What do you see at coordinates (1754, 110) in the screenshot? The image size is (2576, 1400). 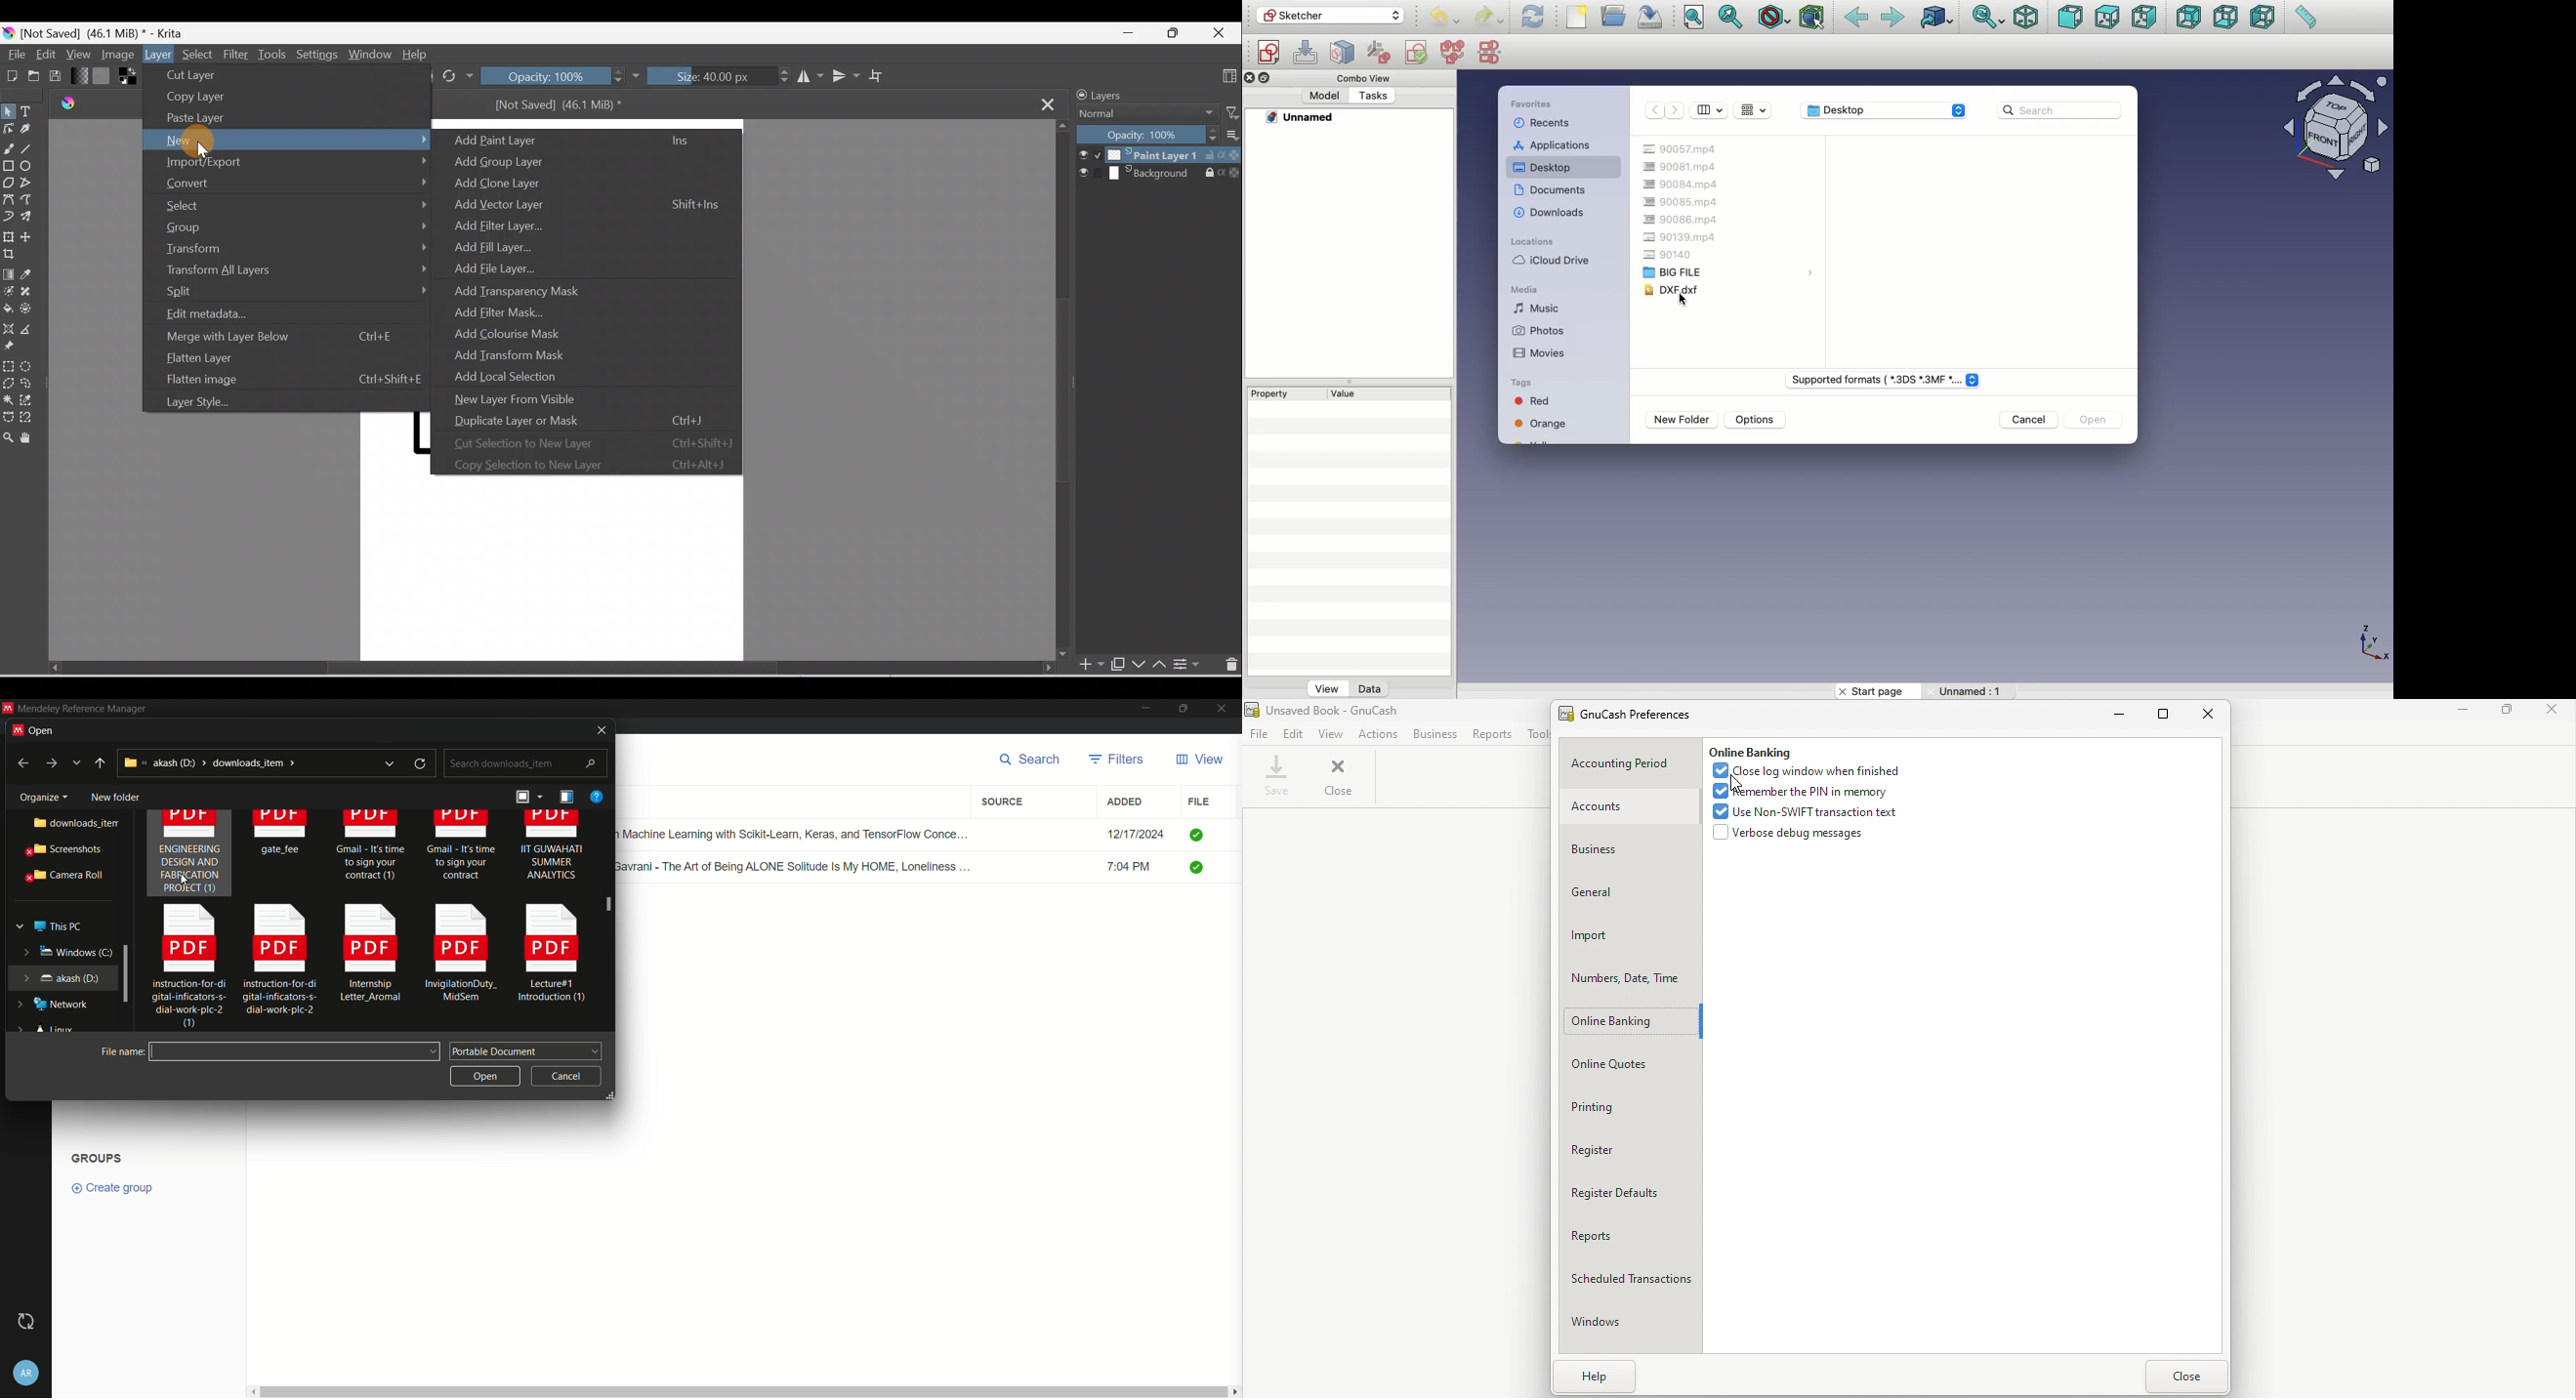 I see `Grid` at bounding box center [1754, 110].